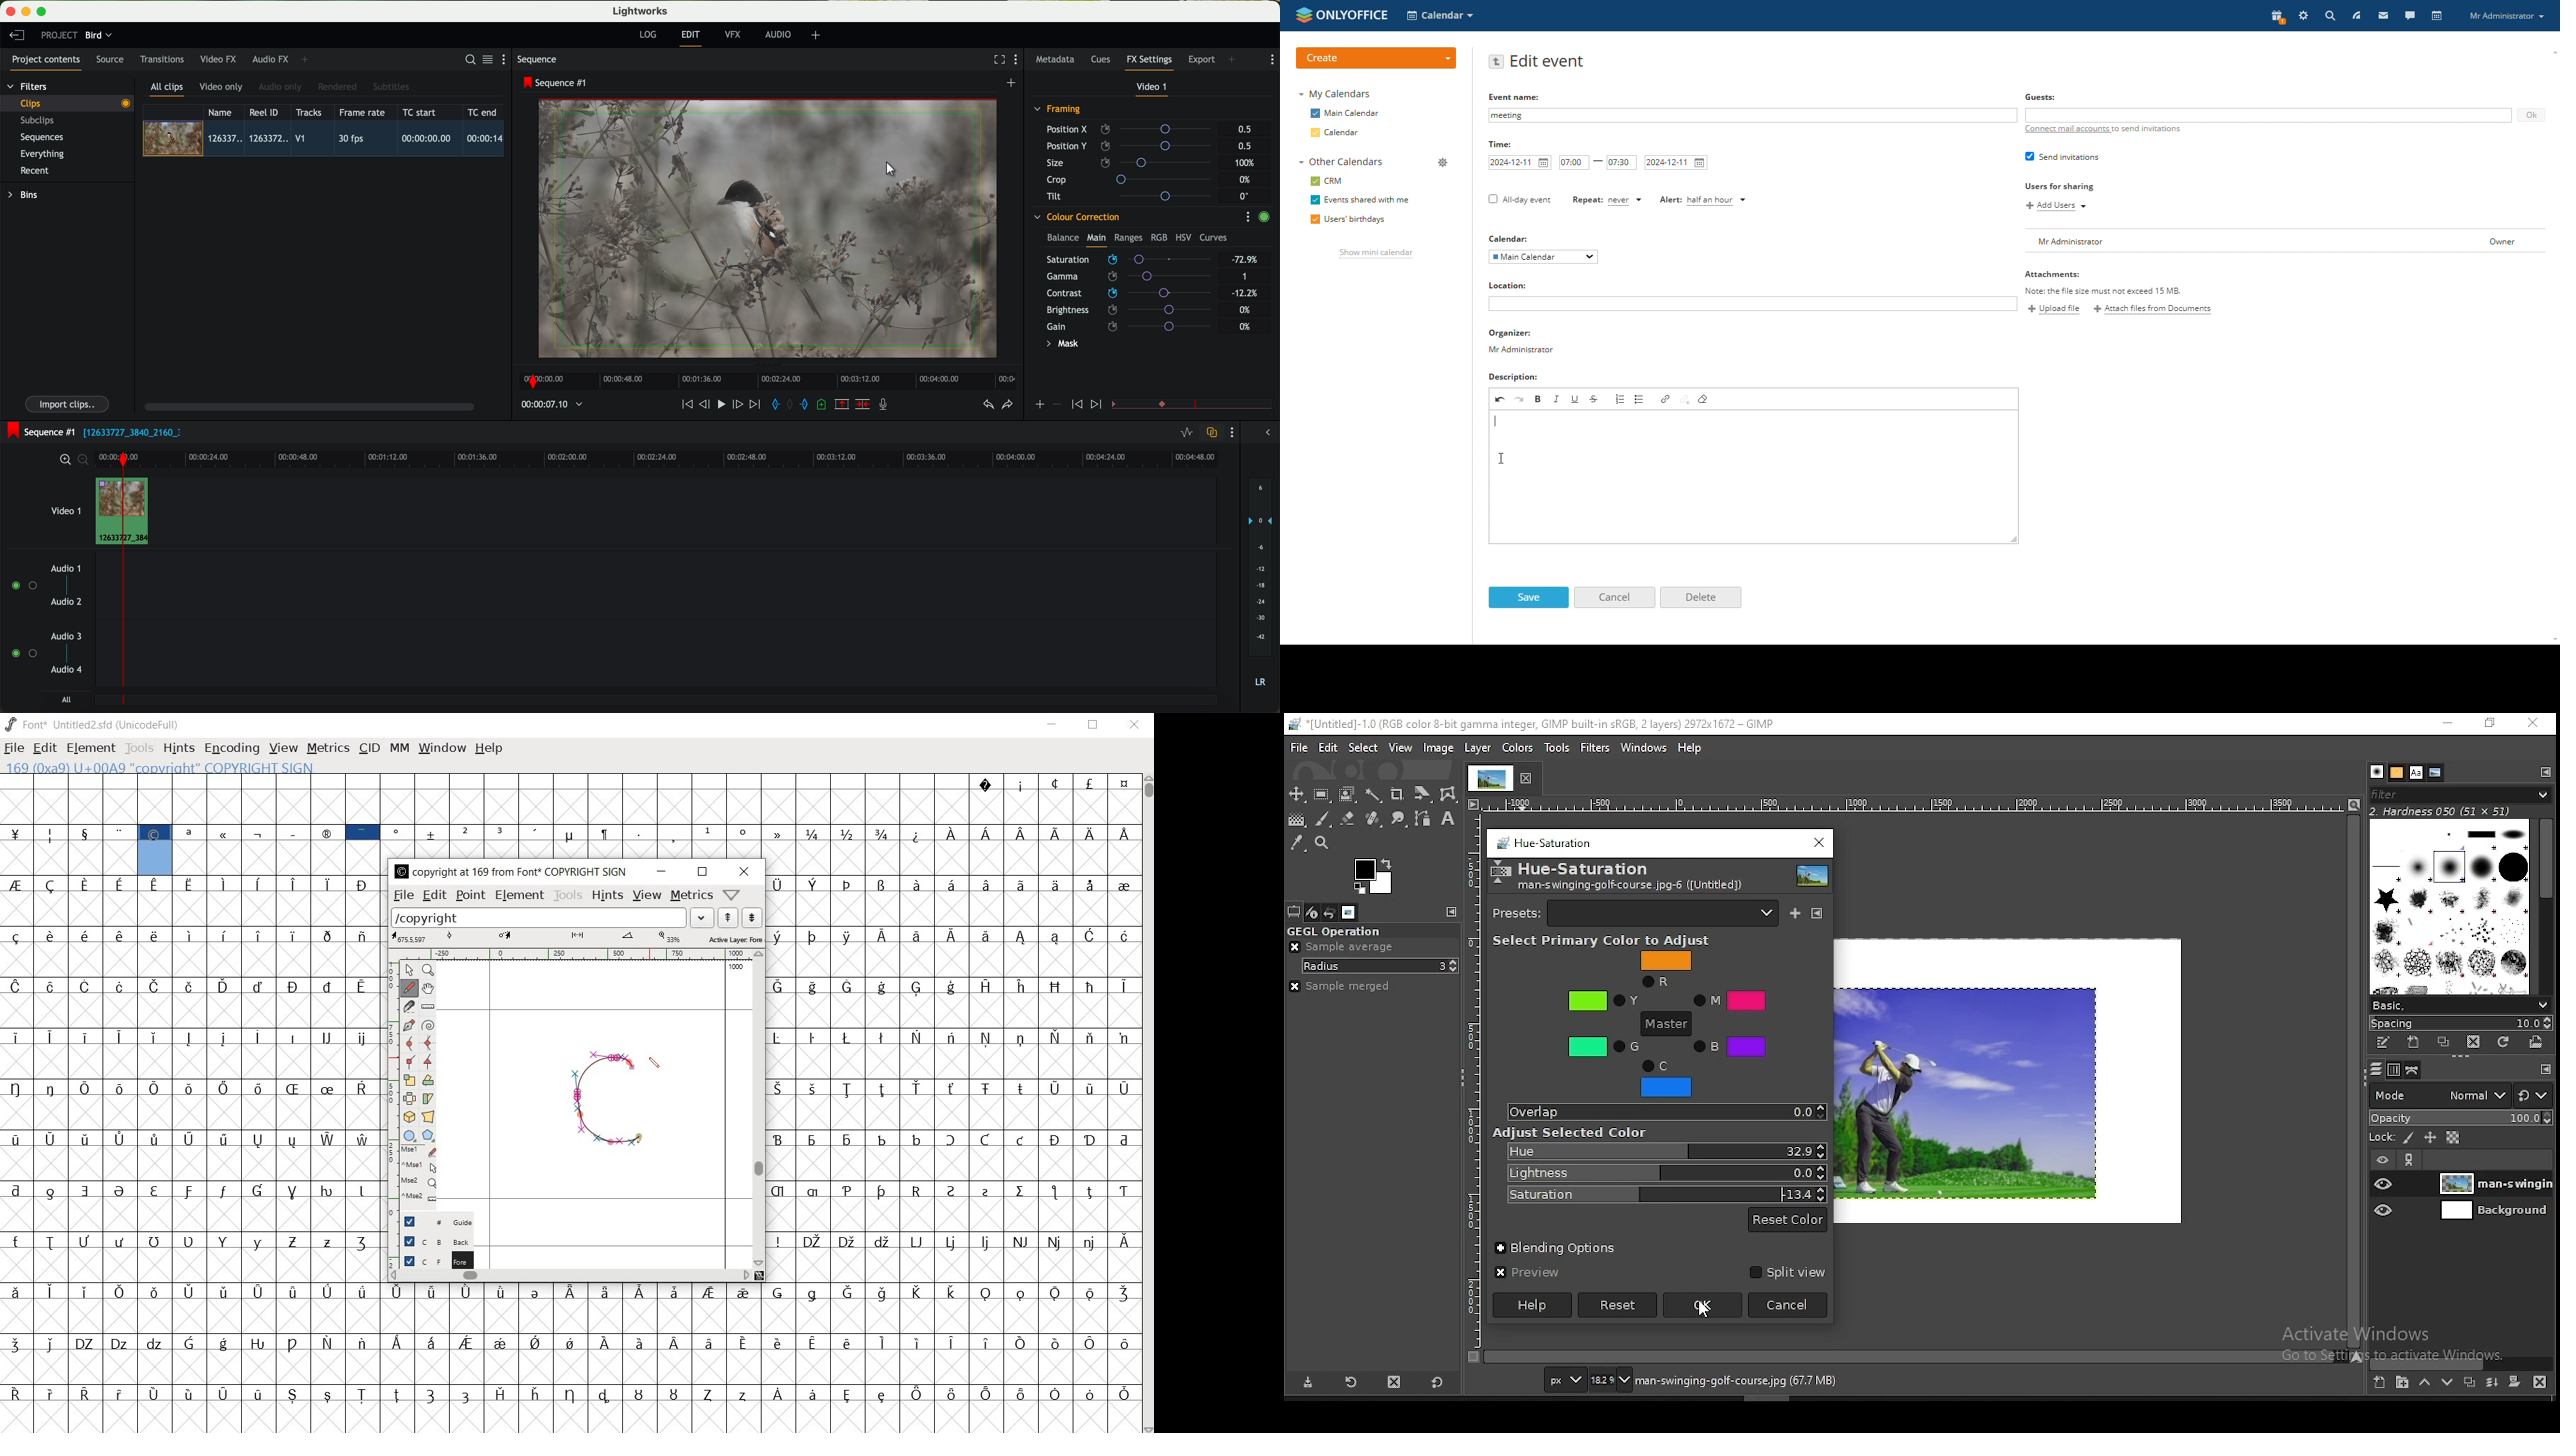 This screenshot has height=1456, width=2576. Describe the element at coordinates (1124, 277) in the screenshot. I see `click on saturation` at that location.